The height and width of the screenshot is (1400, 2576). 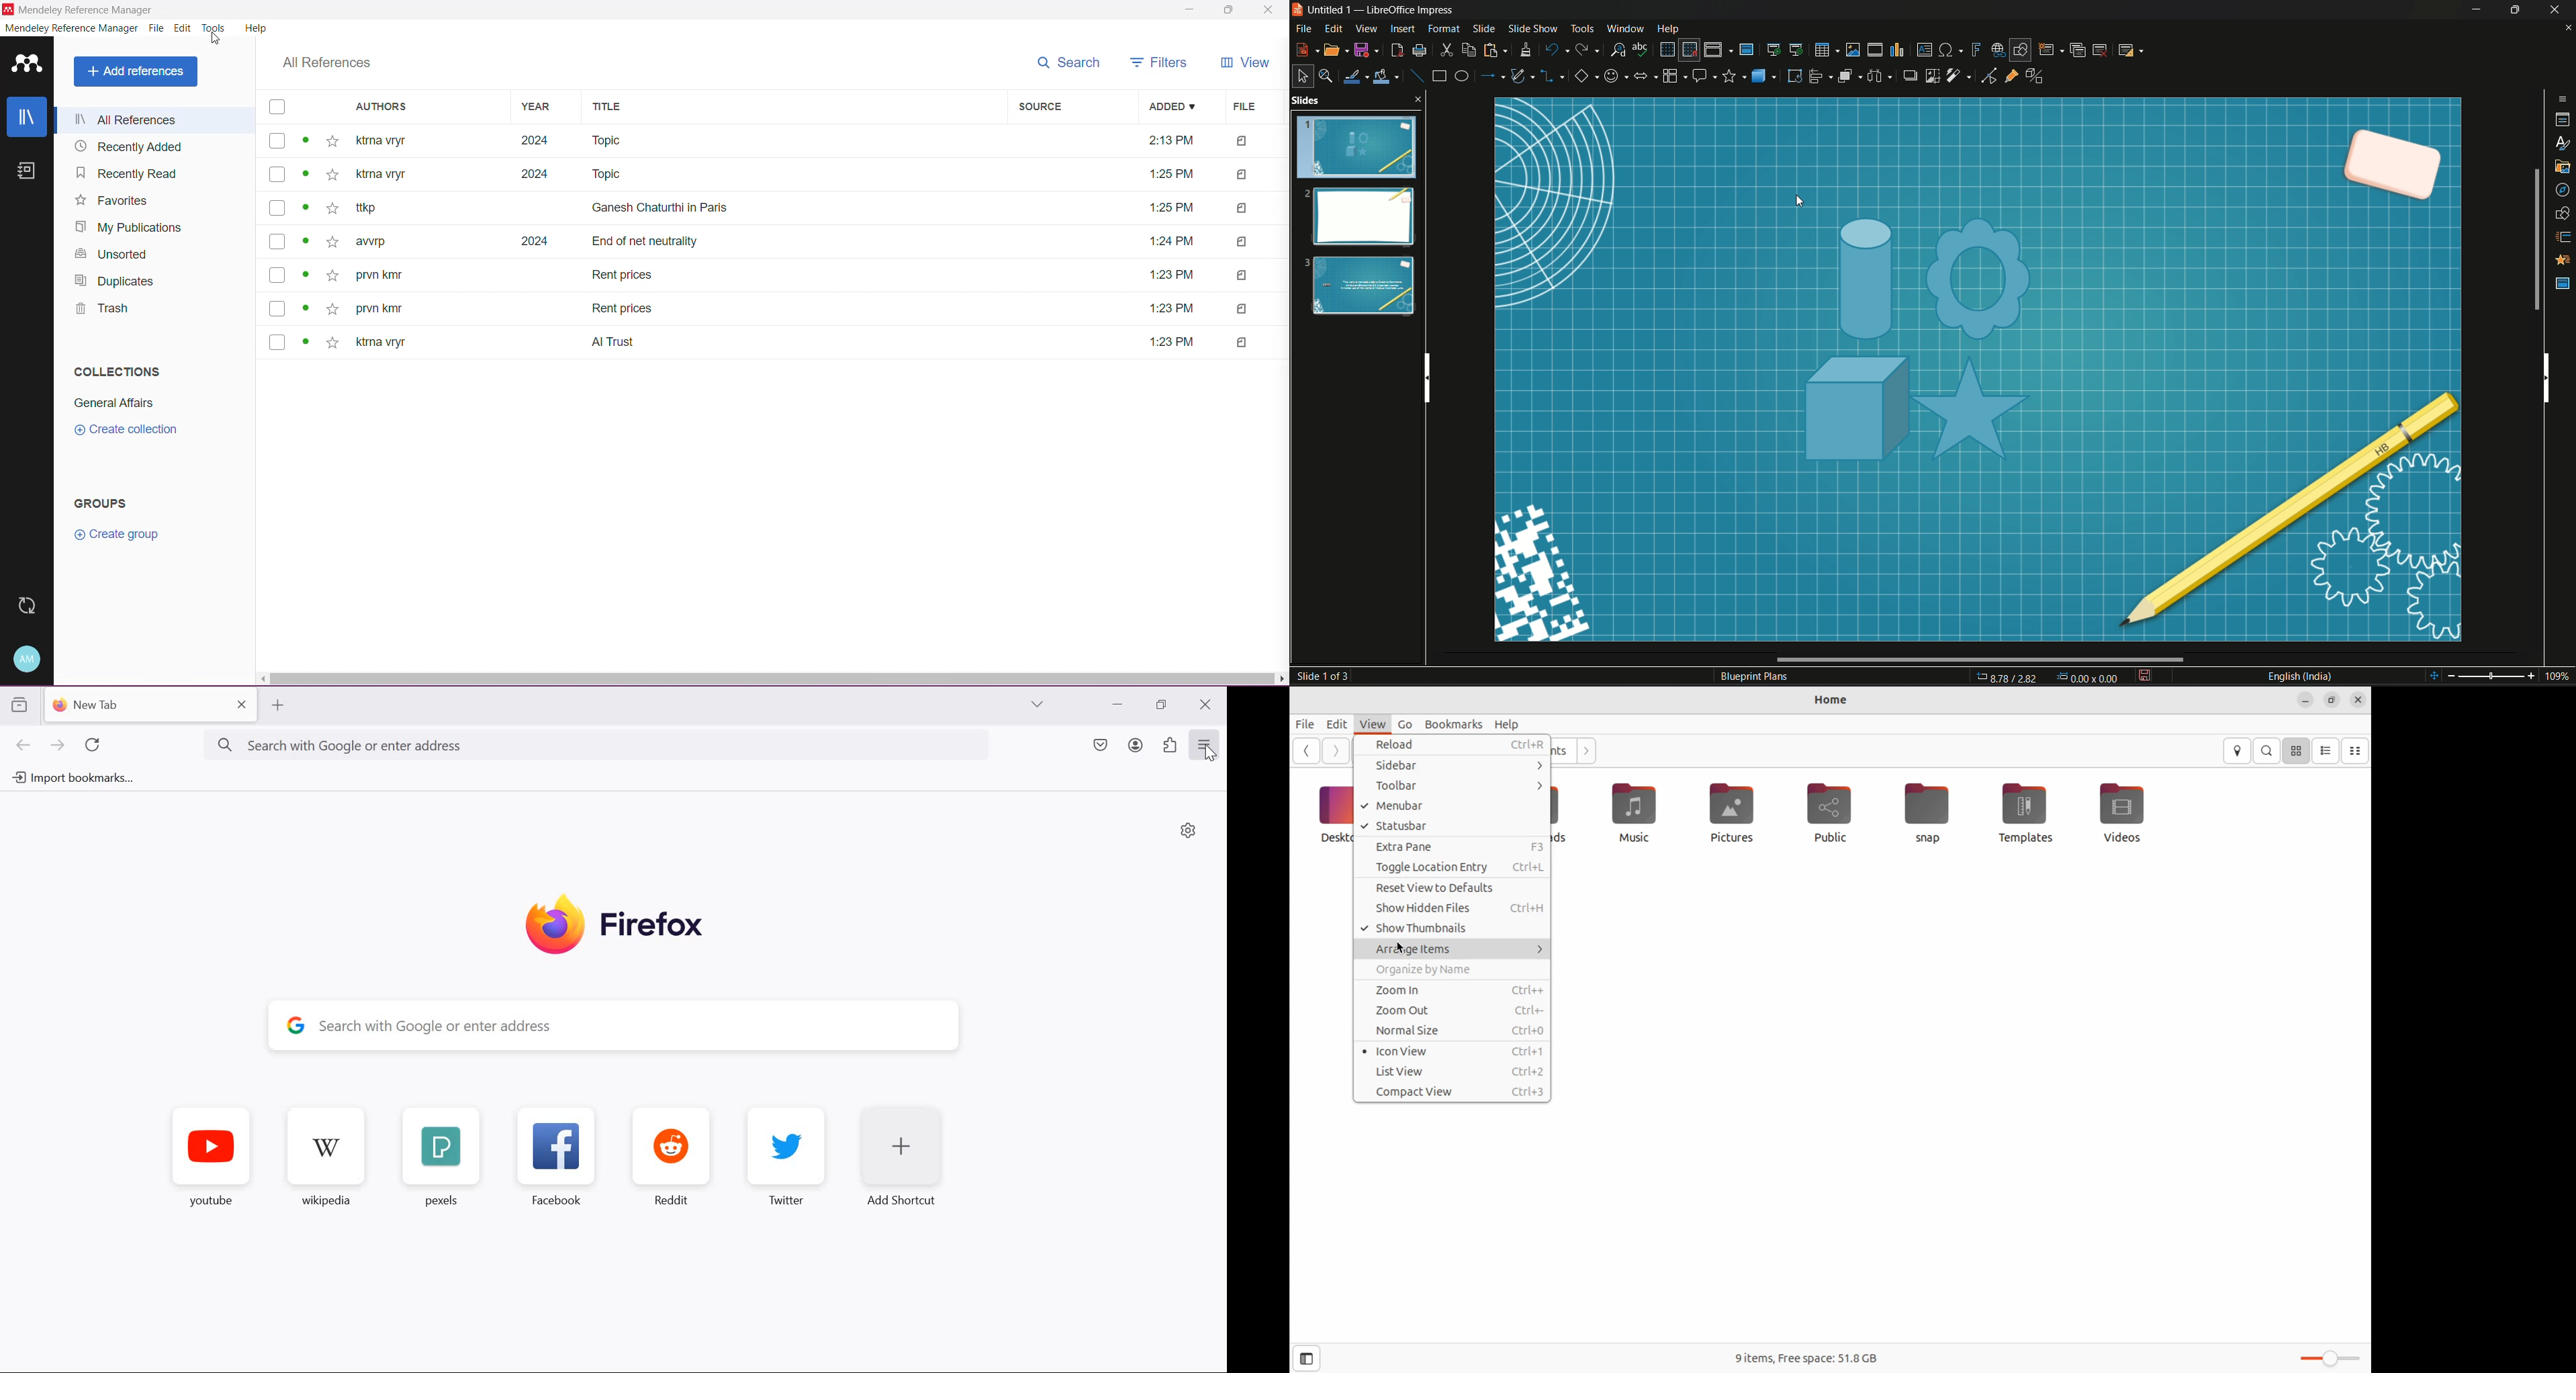 I want to click on Personalized tab, so click(x=1188, y=829).